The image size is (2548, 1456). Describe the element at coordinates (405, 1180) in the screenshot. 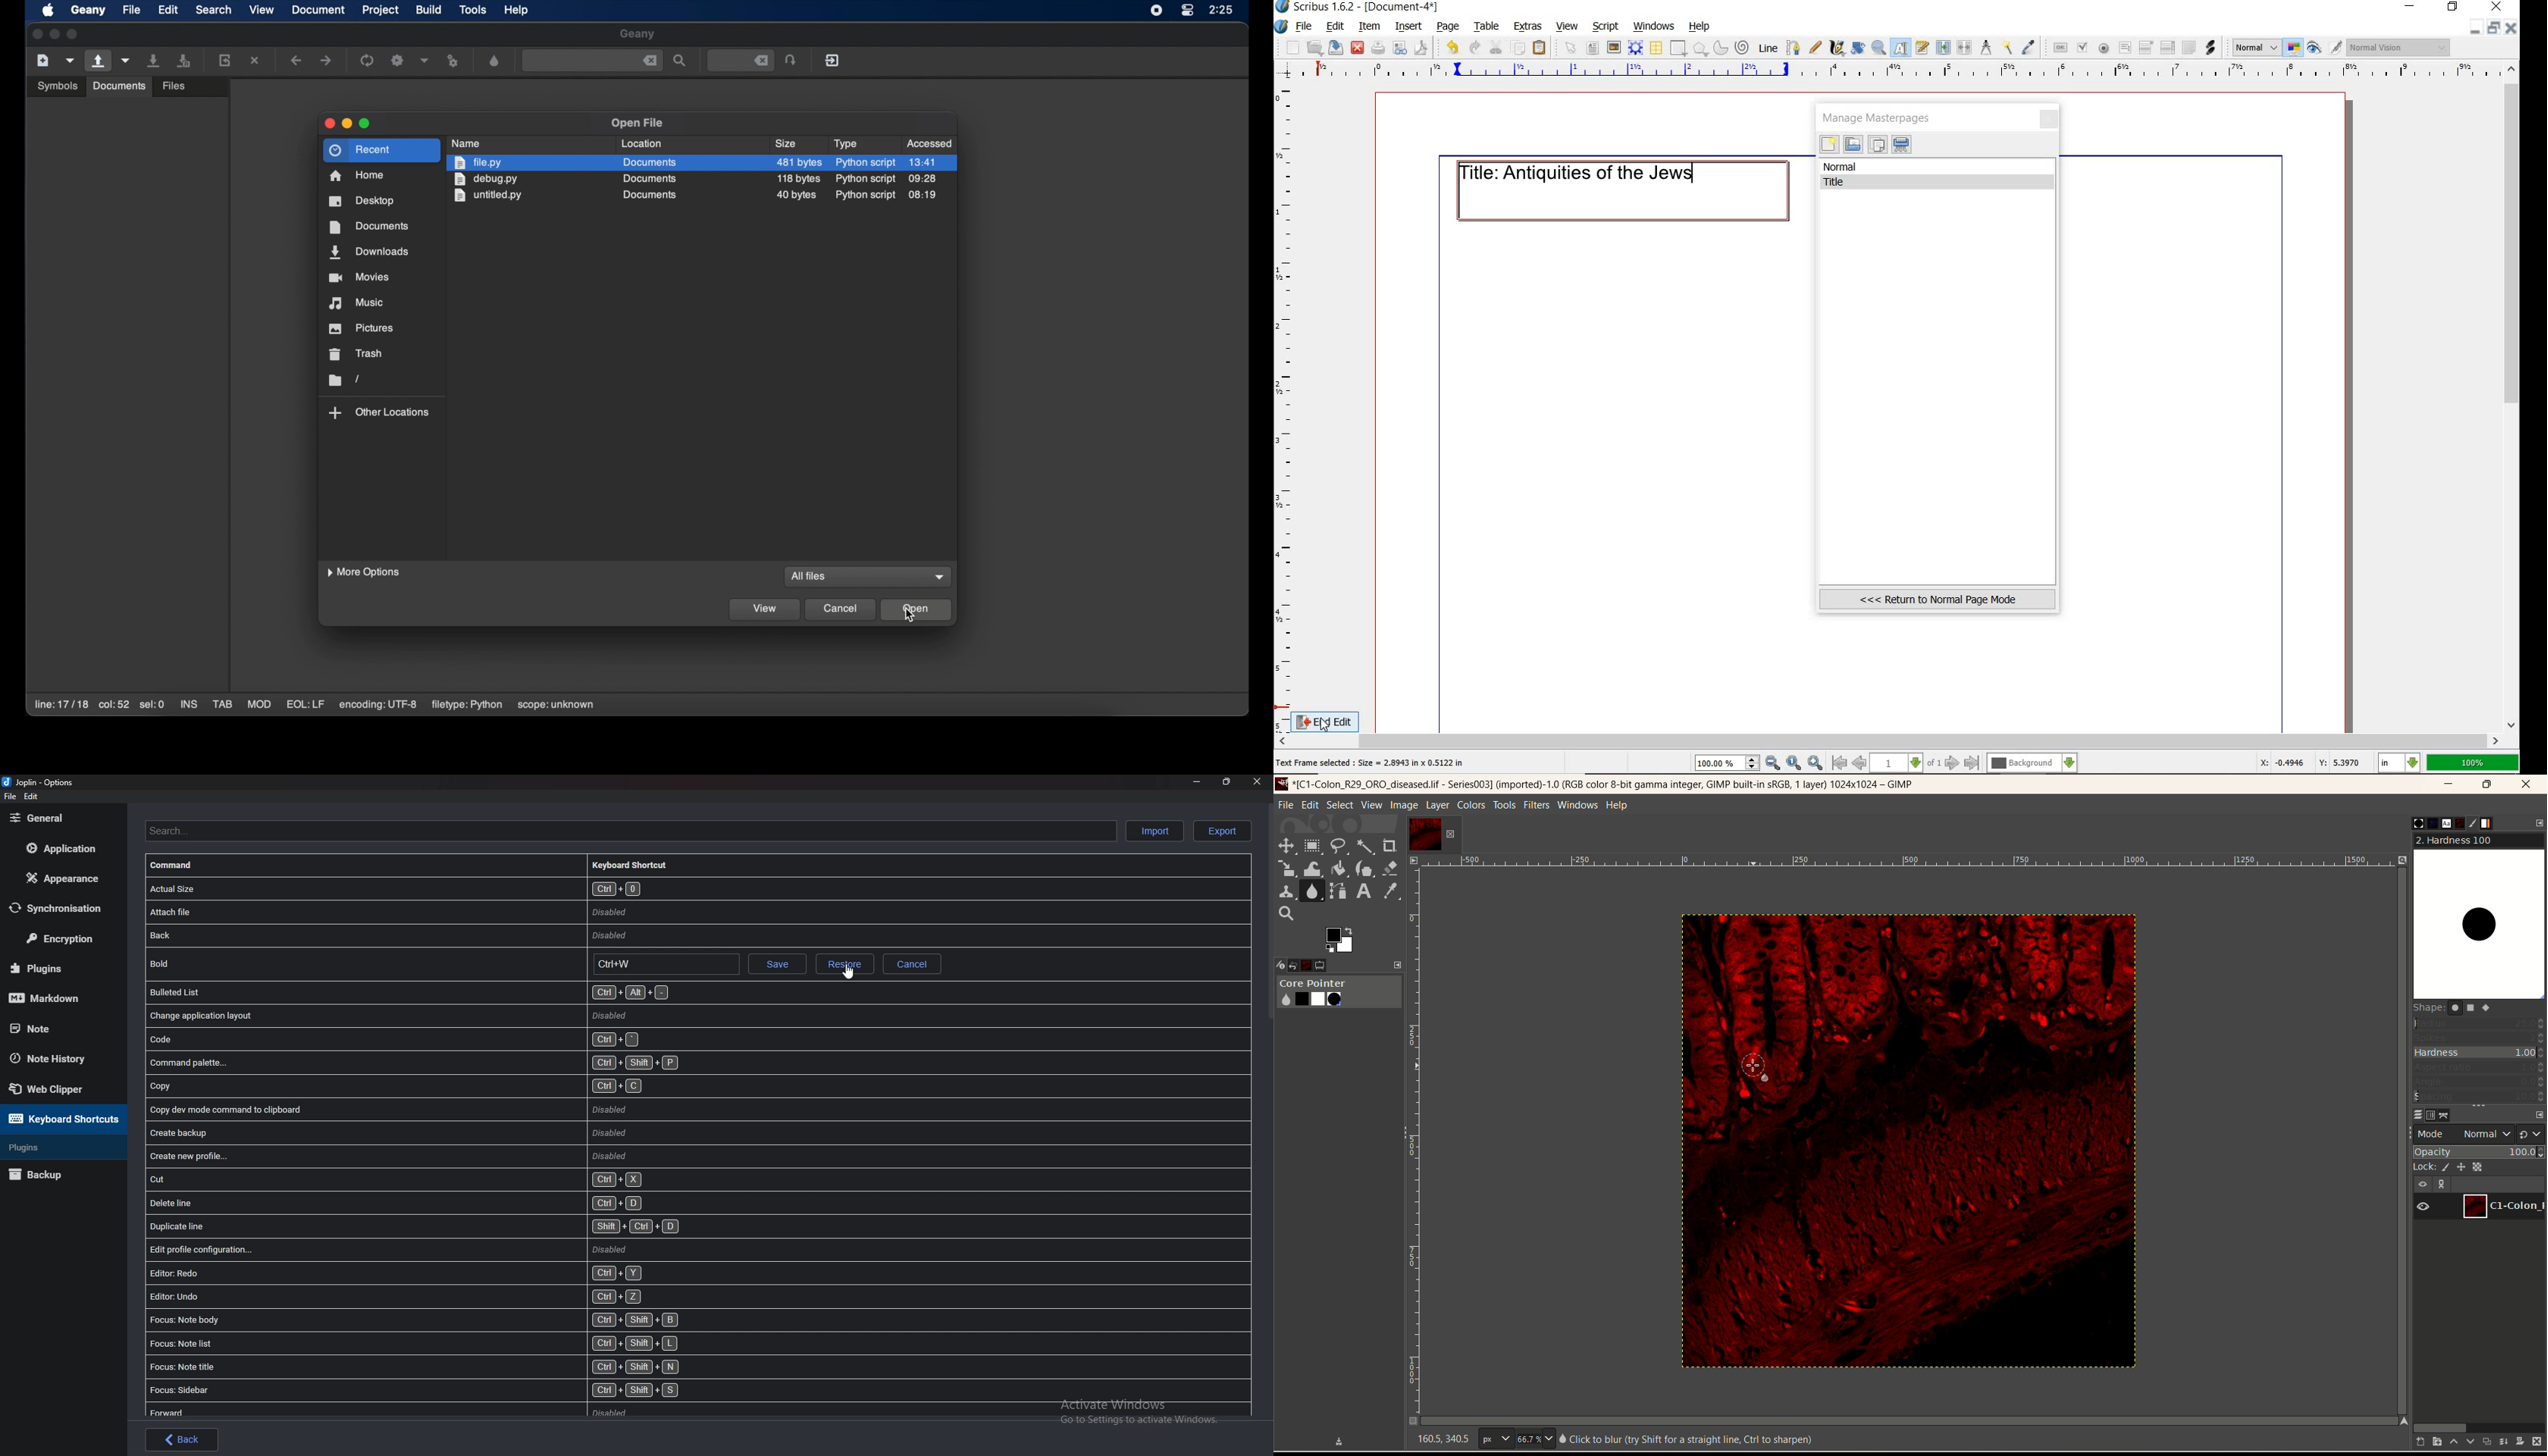

I see `cut` at that location.